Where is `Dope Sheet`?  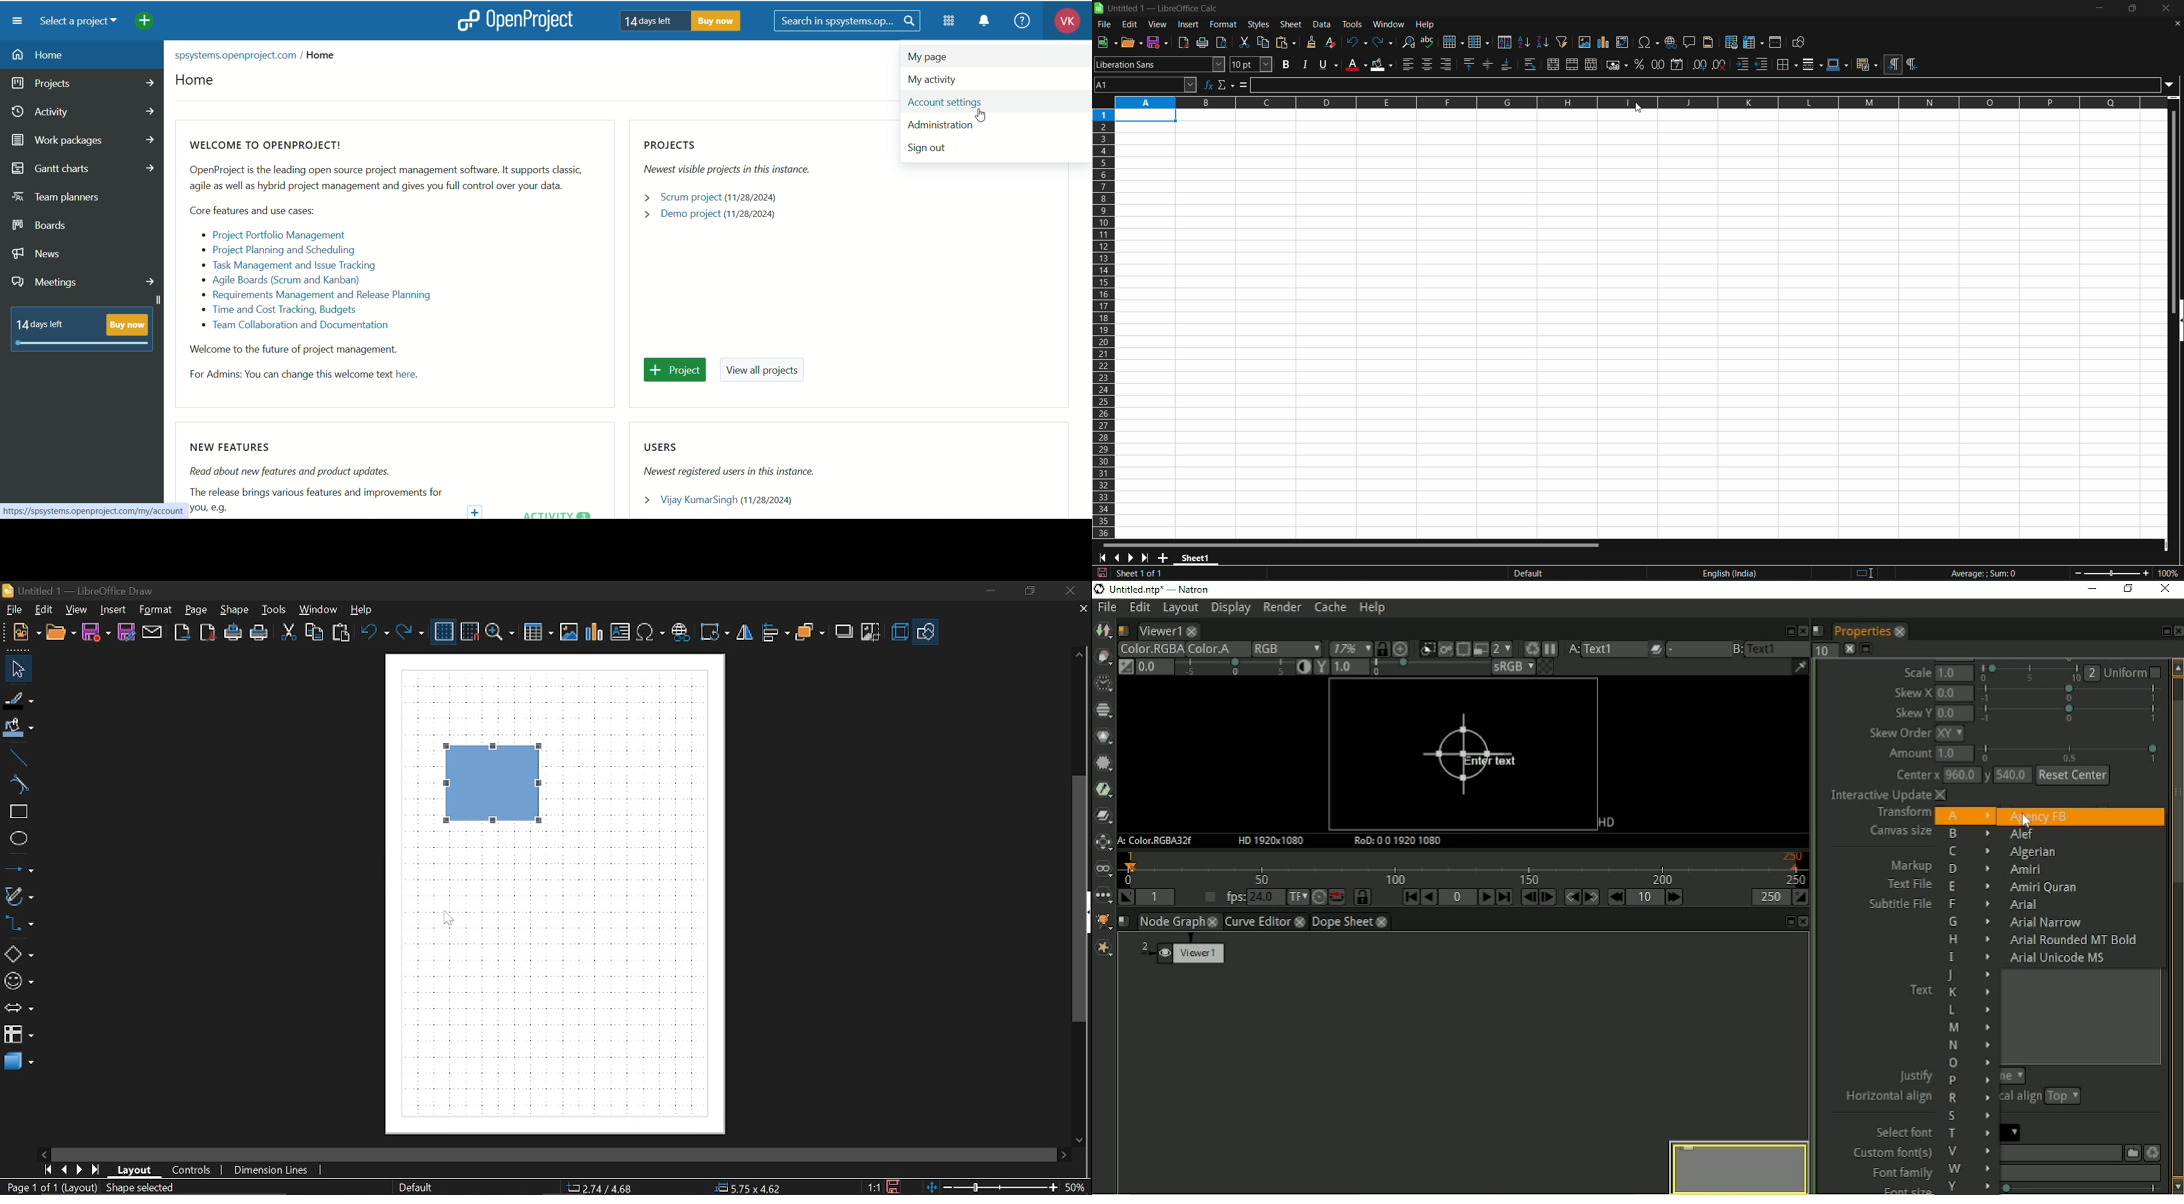
Dope Sheet is located at coordinates (1343, 922).